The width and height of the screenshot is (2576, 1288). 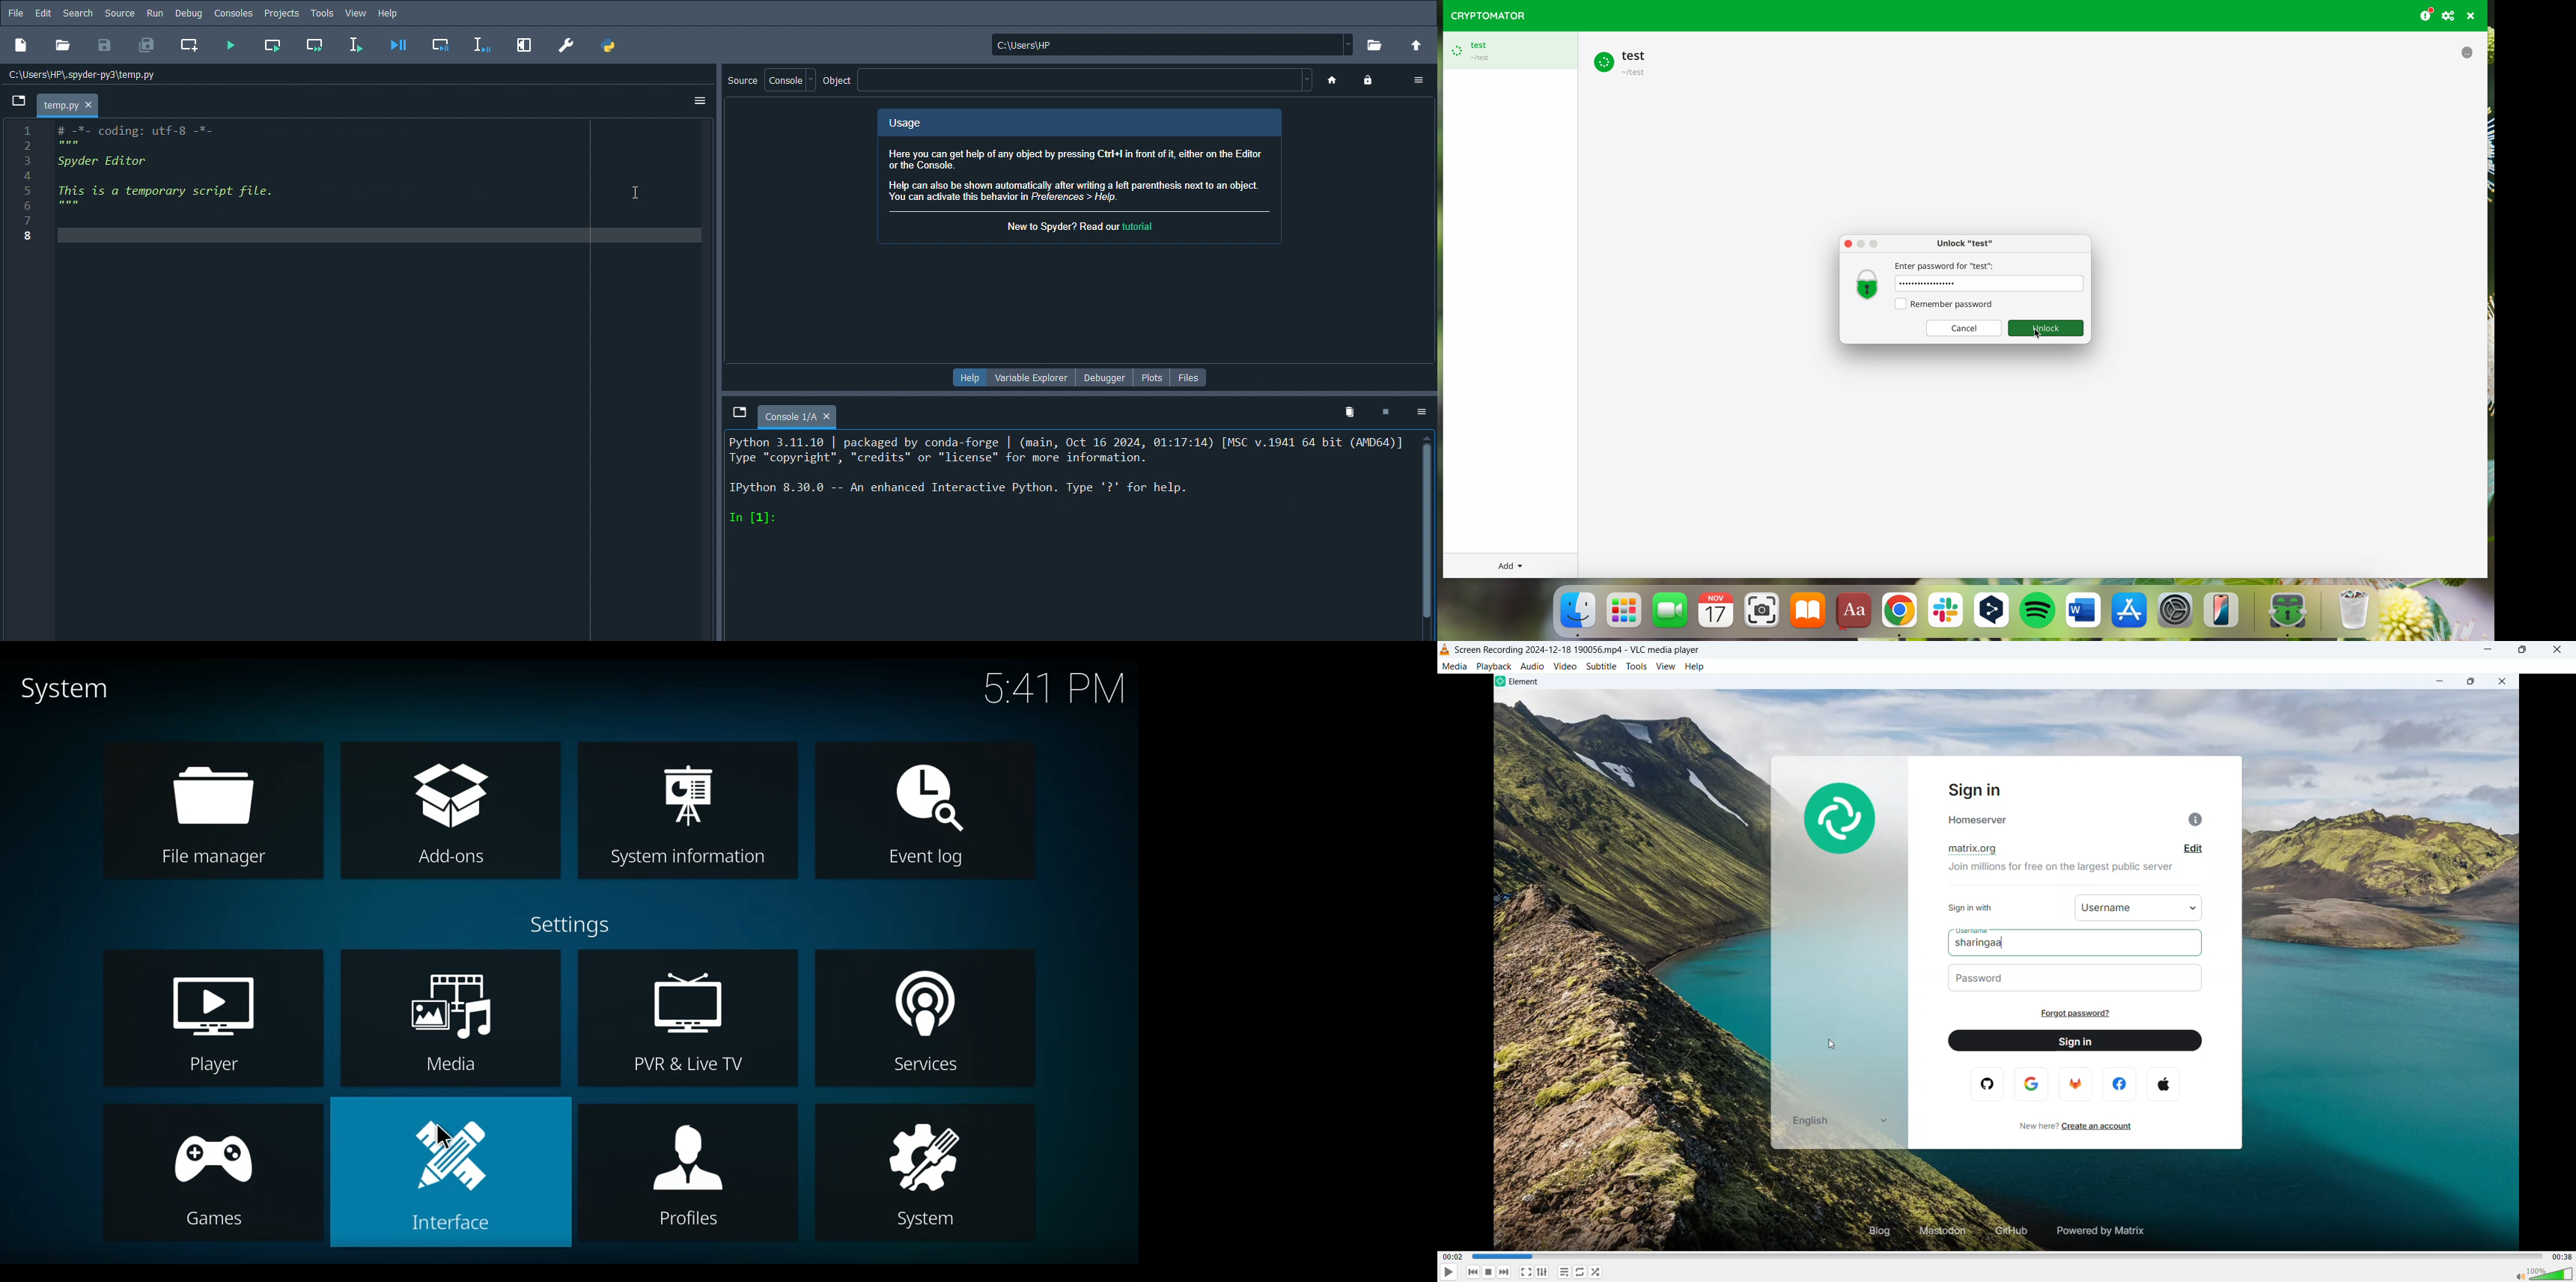 I want to click on Video , so click(x=1565, y=667).